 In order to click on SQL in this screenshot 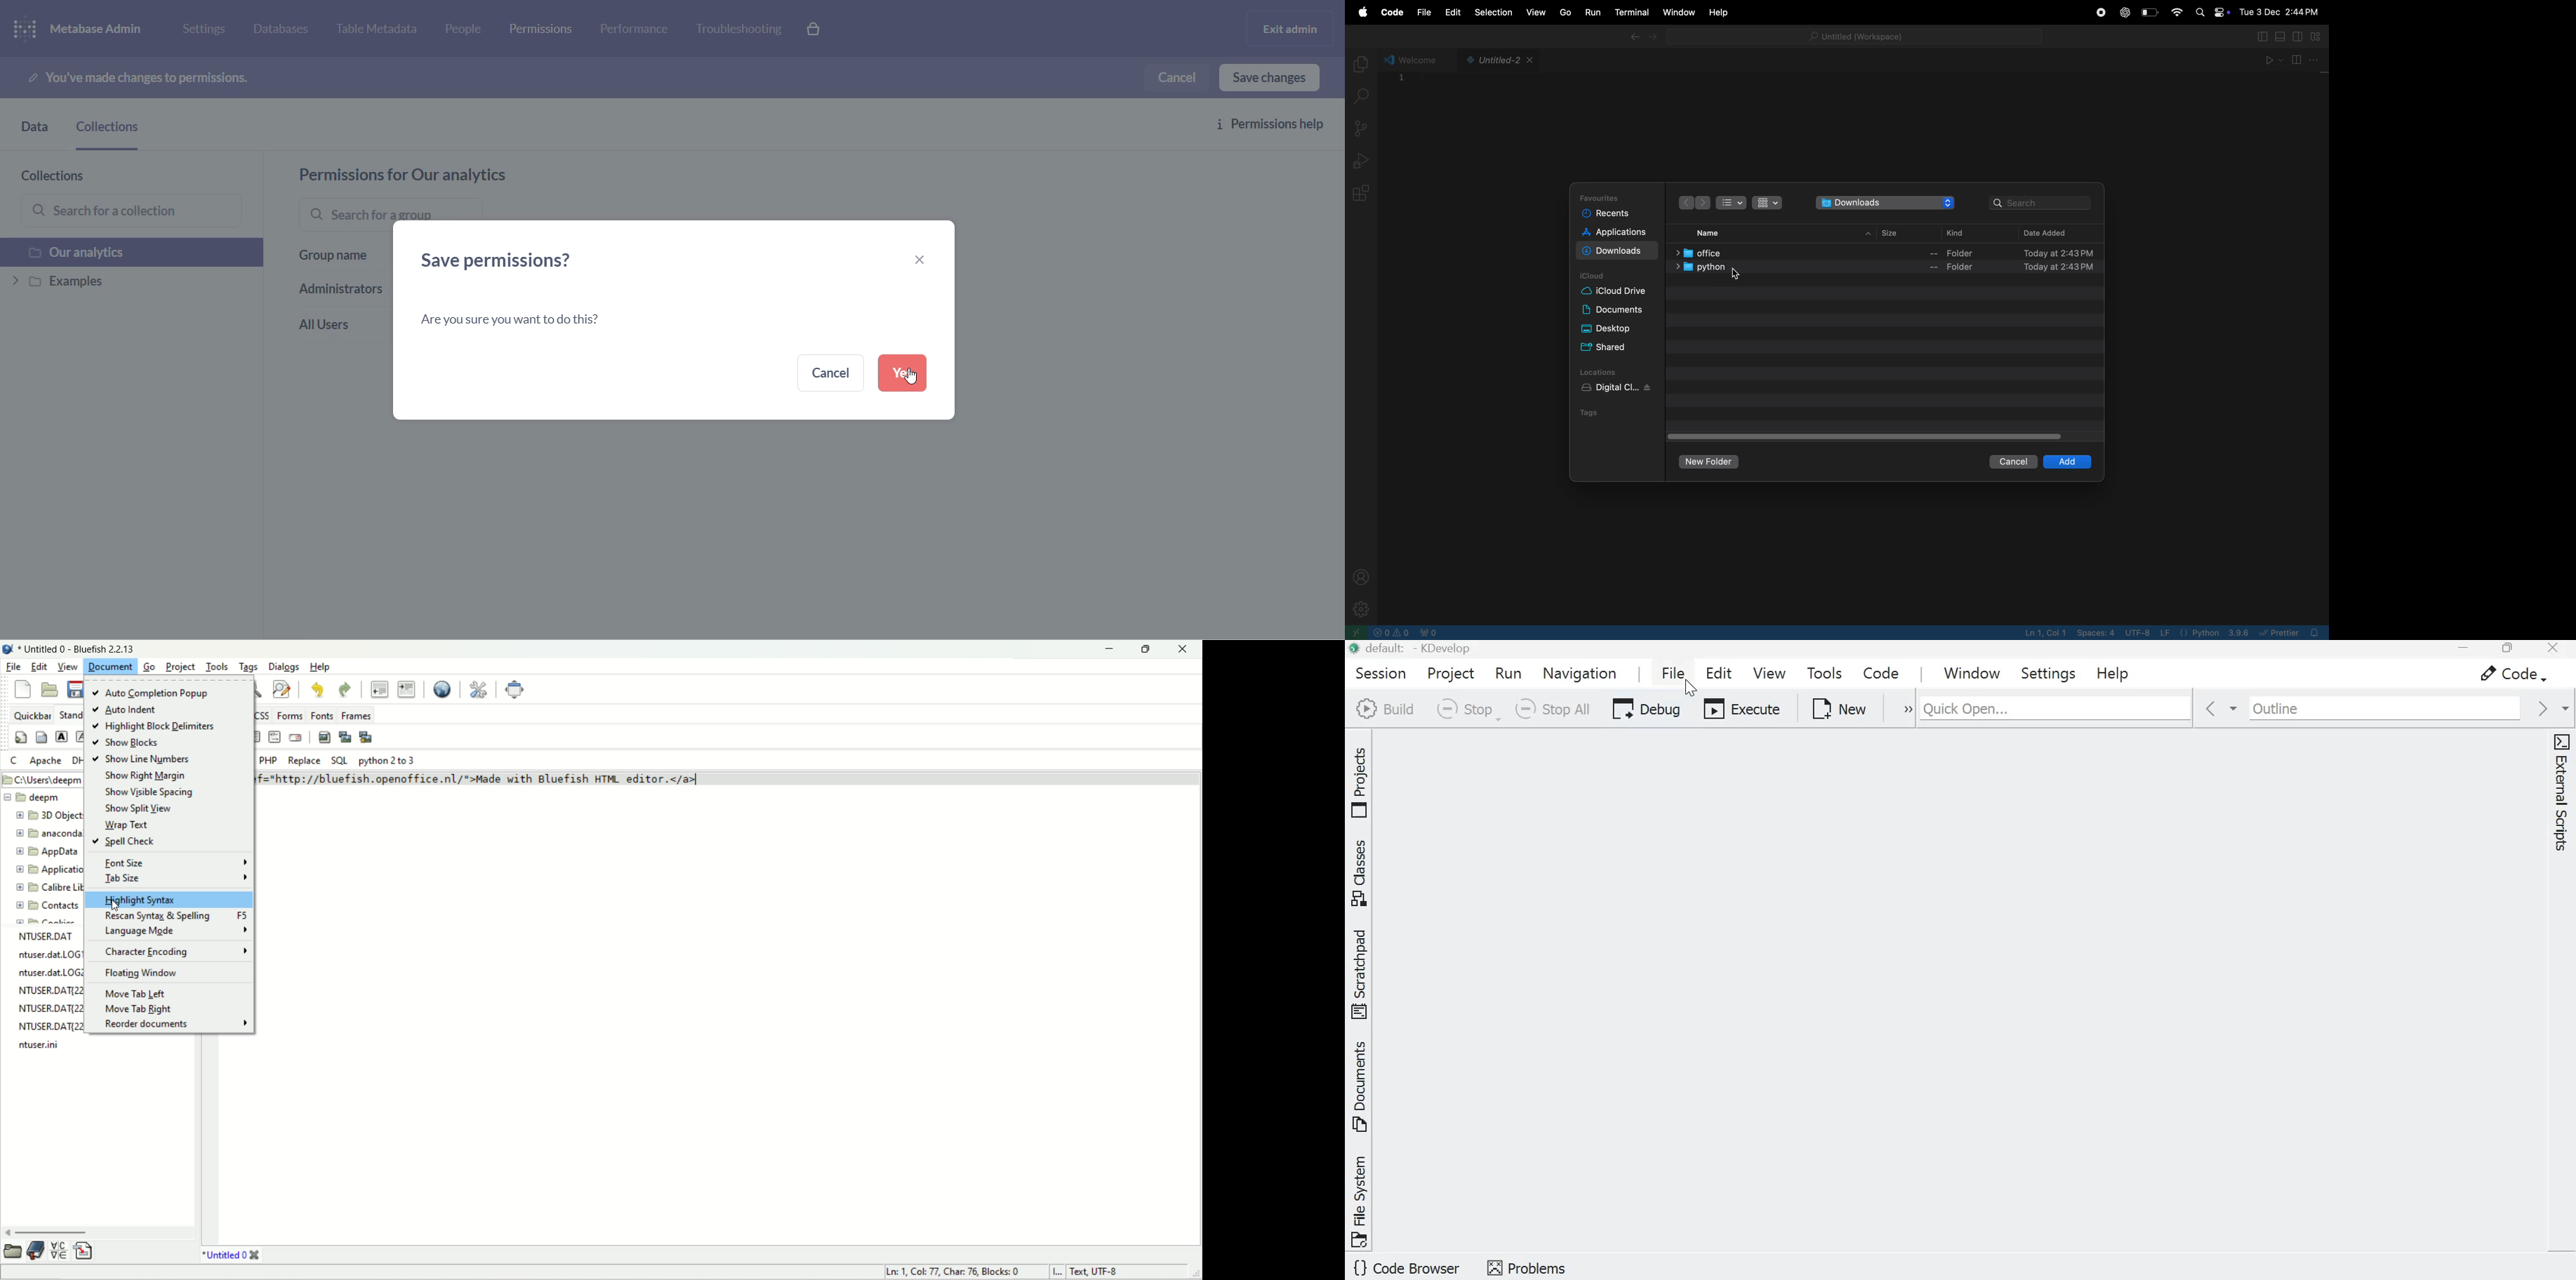, I will do `click(339, 761)`.